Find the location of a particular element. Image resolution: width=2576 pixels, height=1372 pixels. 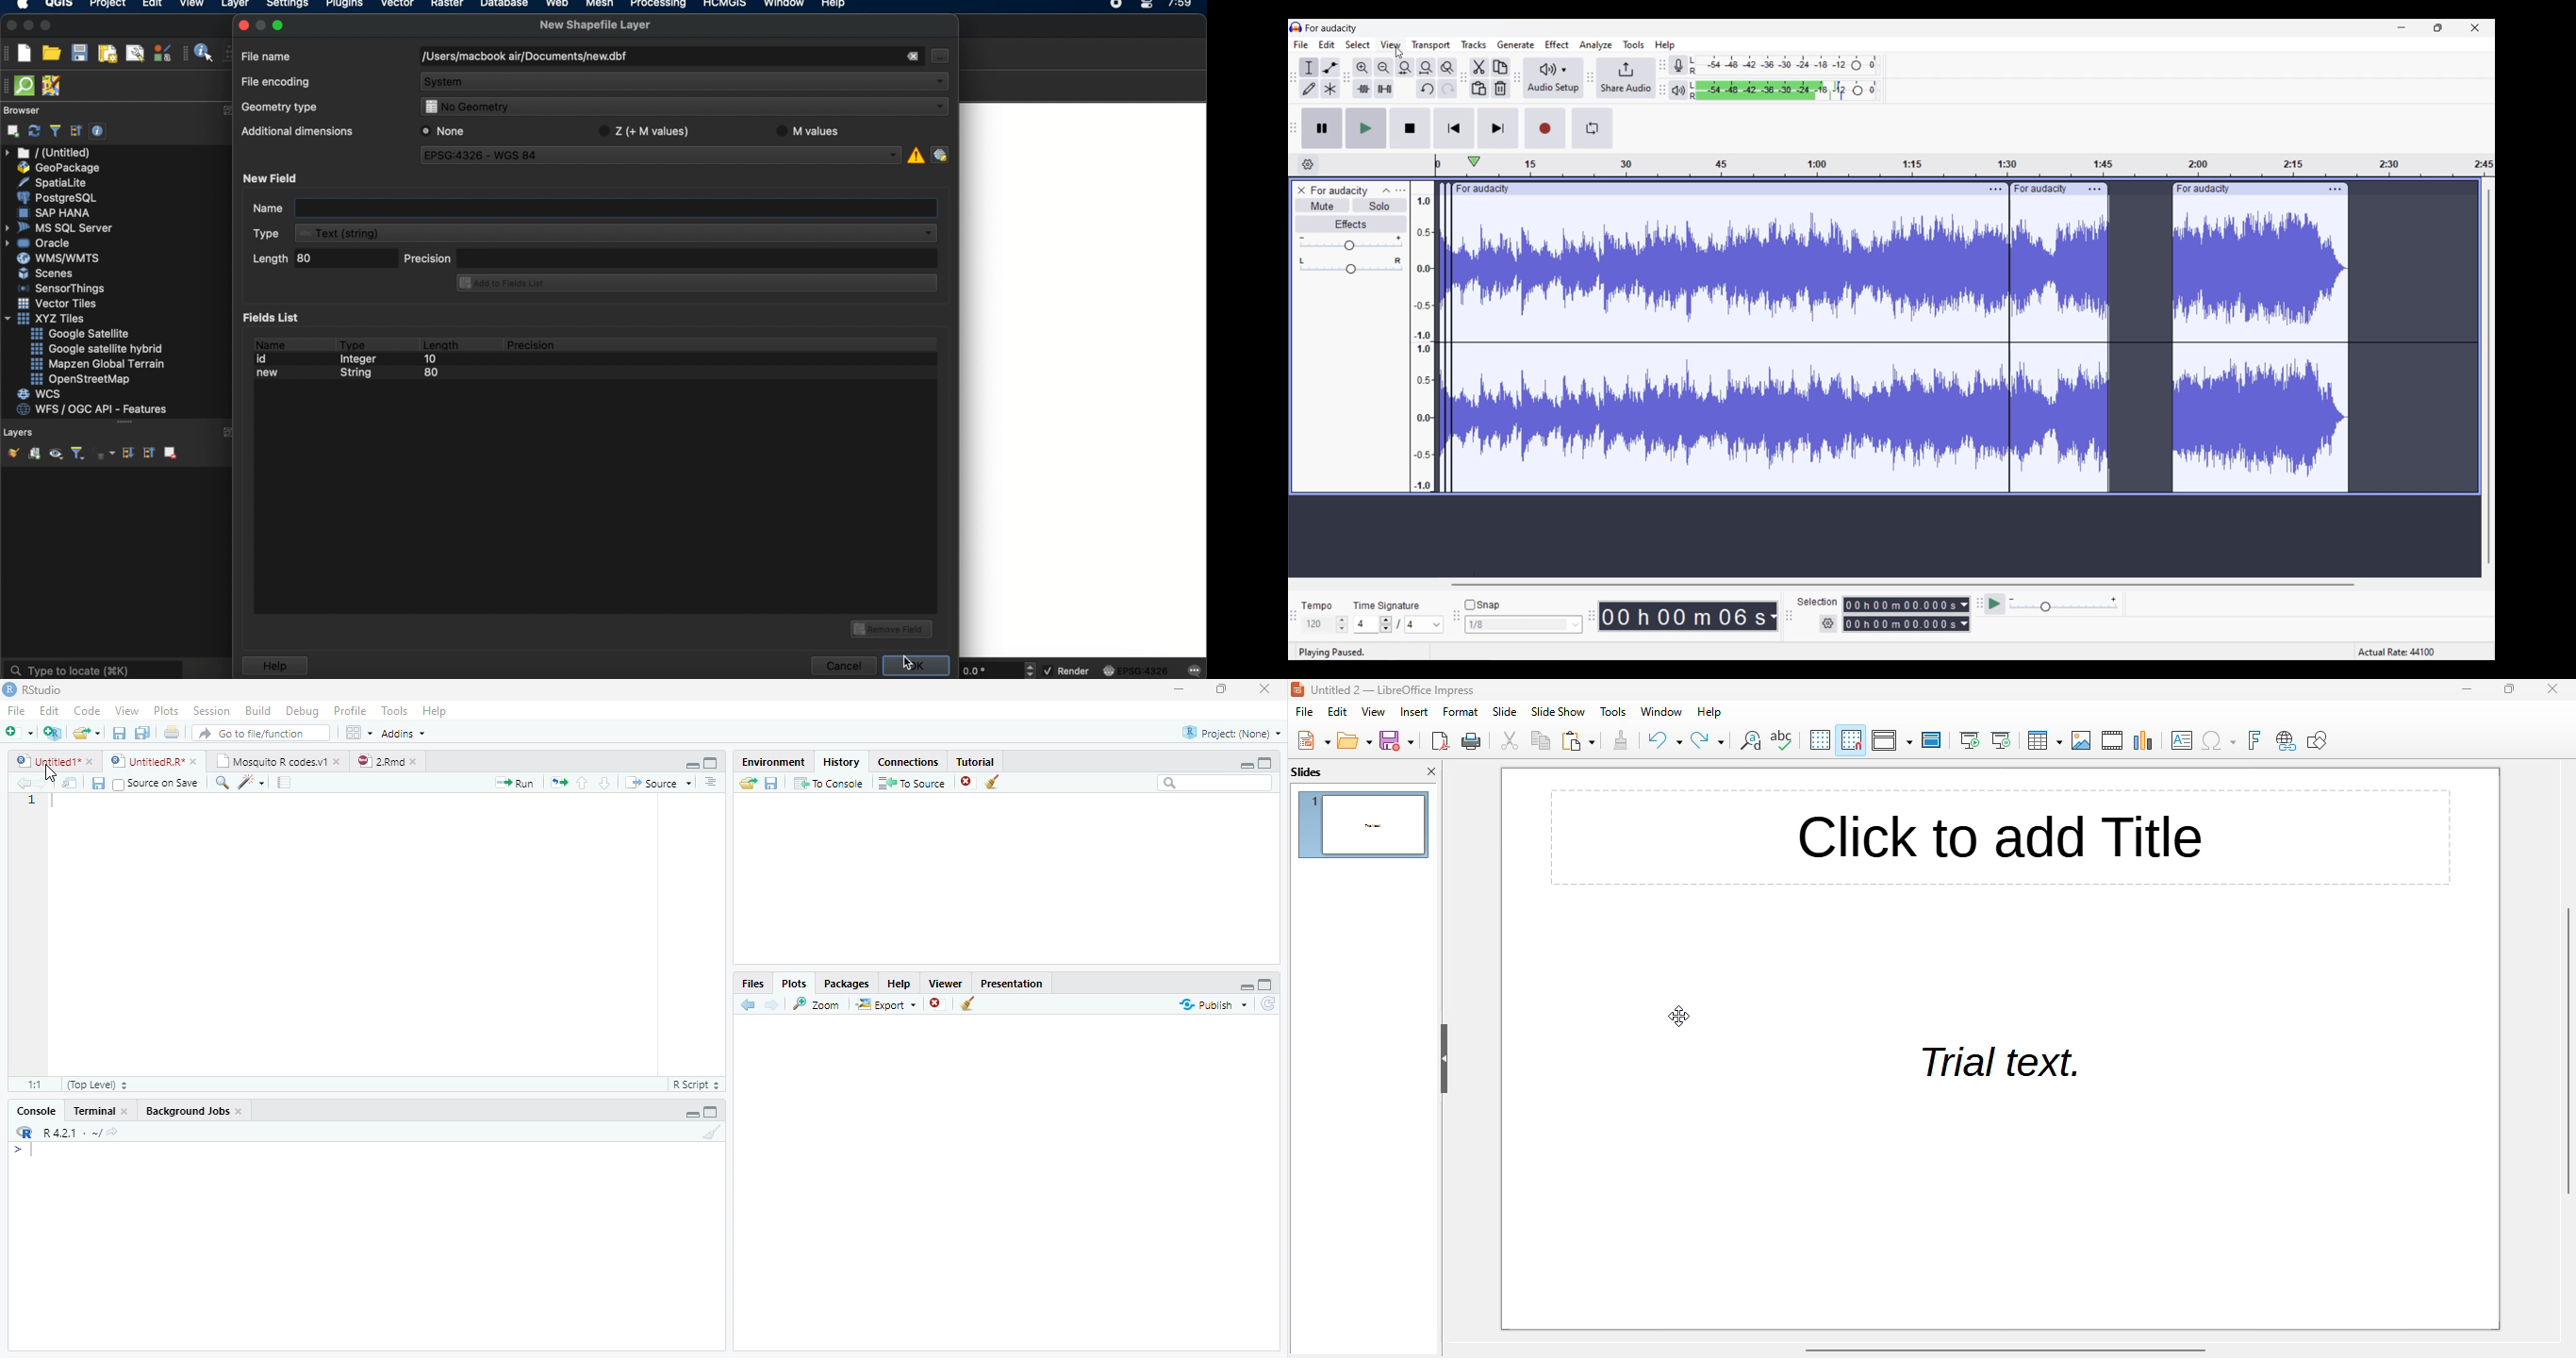

Code Tools is located at coordinates (250, 783).